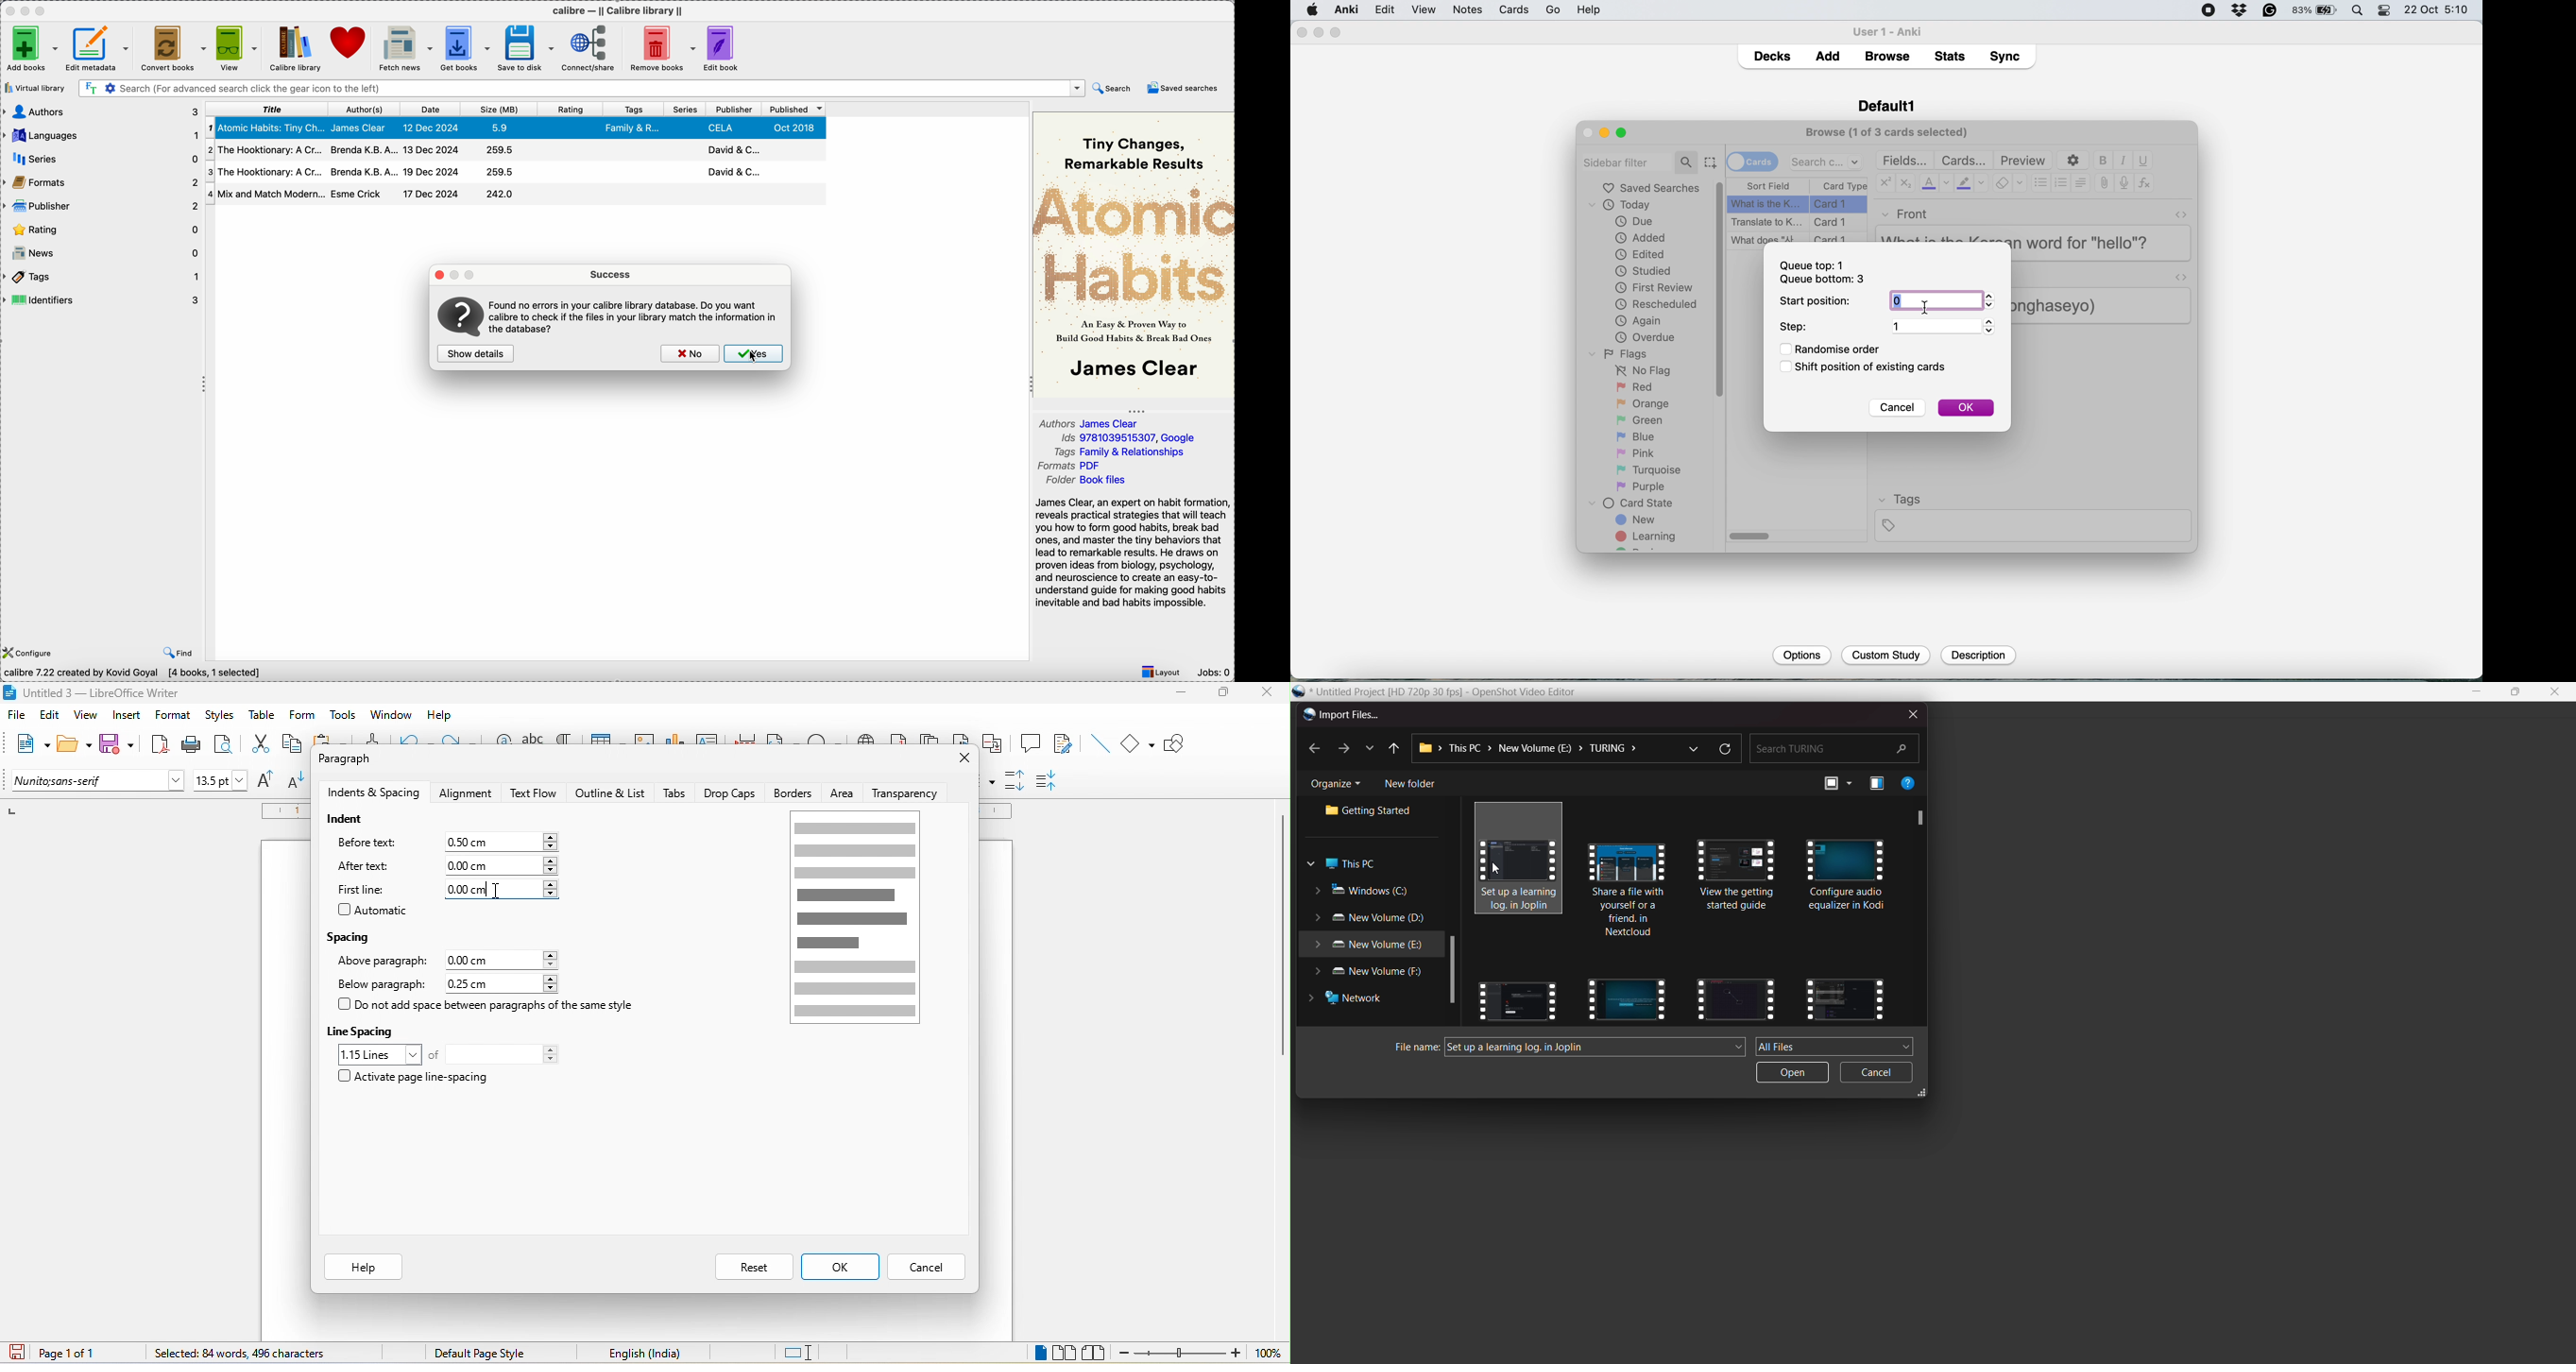 This screenshot has width=2576, height=1372. Describe the element at coordinates (2518, 693) in the screenshot. I see `maximise` at that location.